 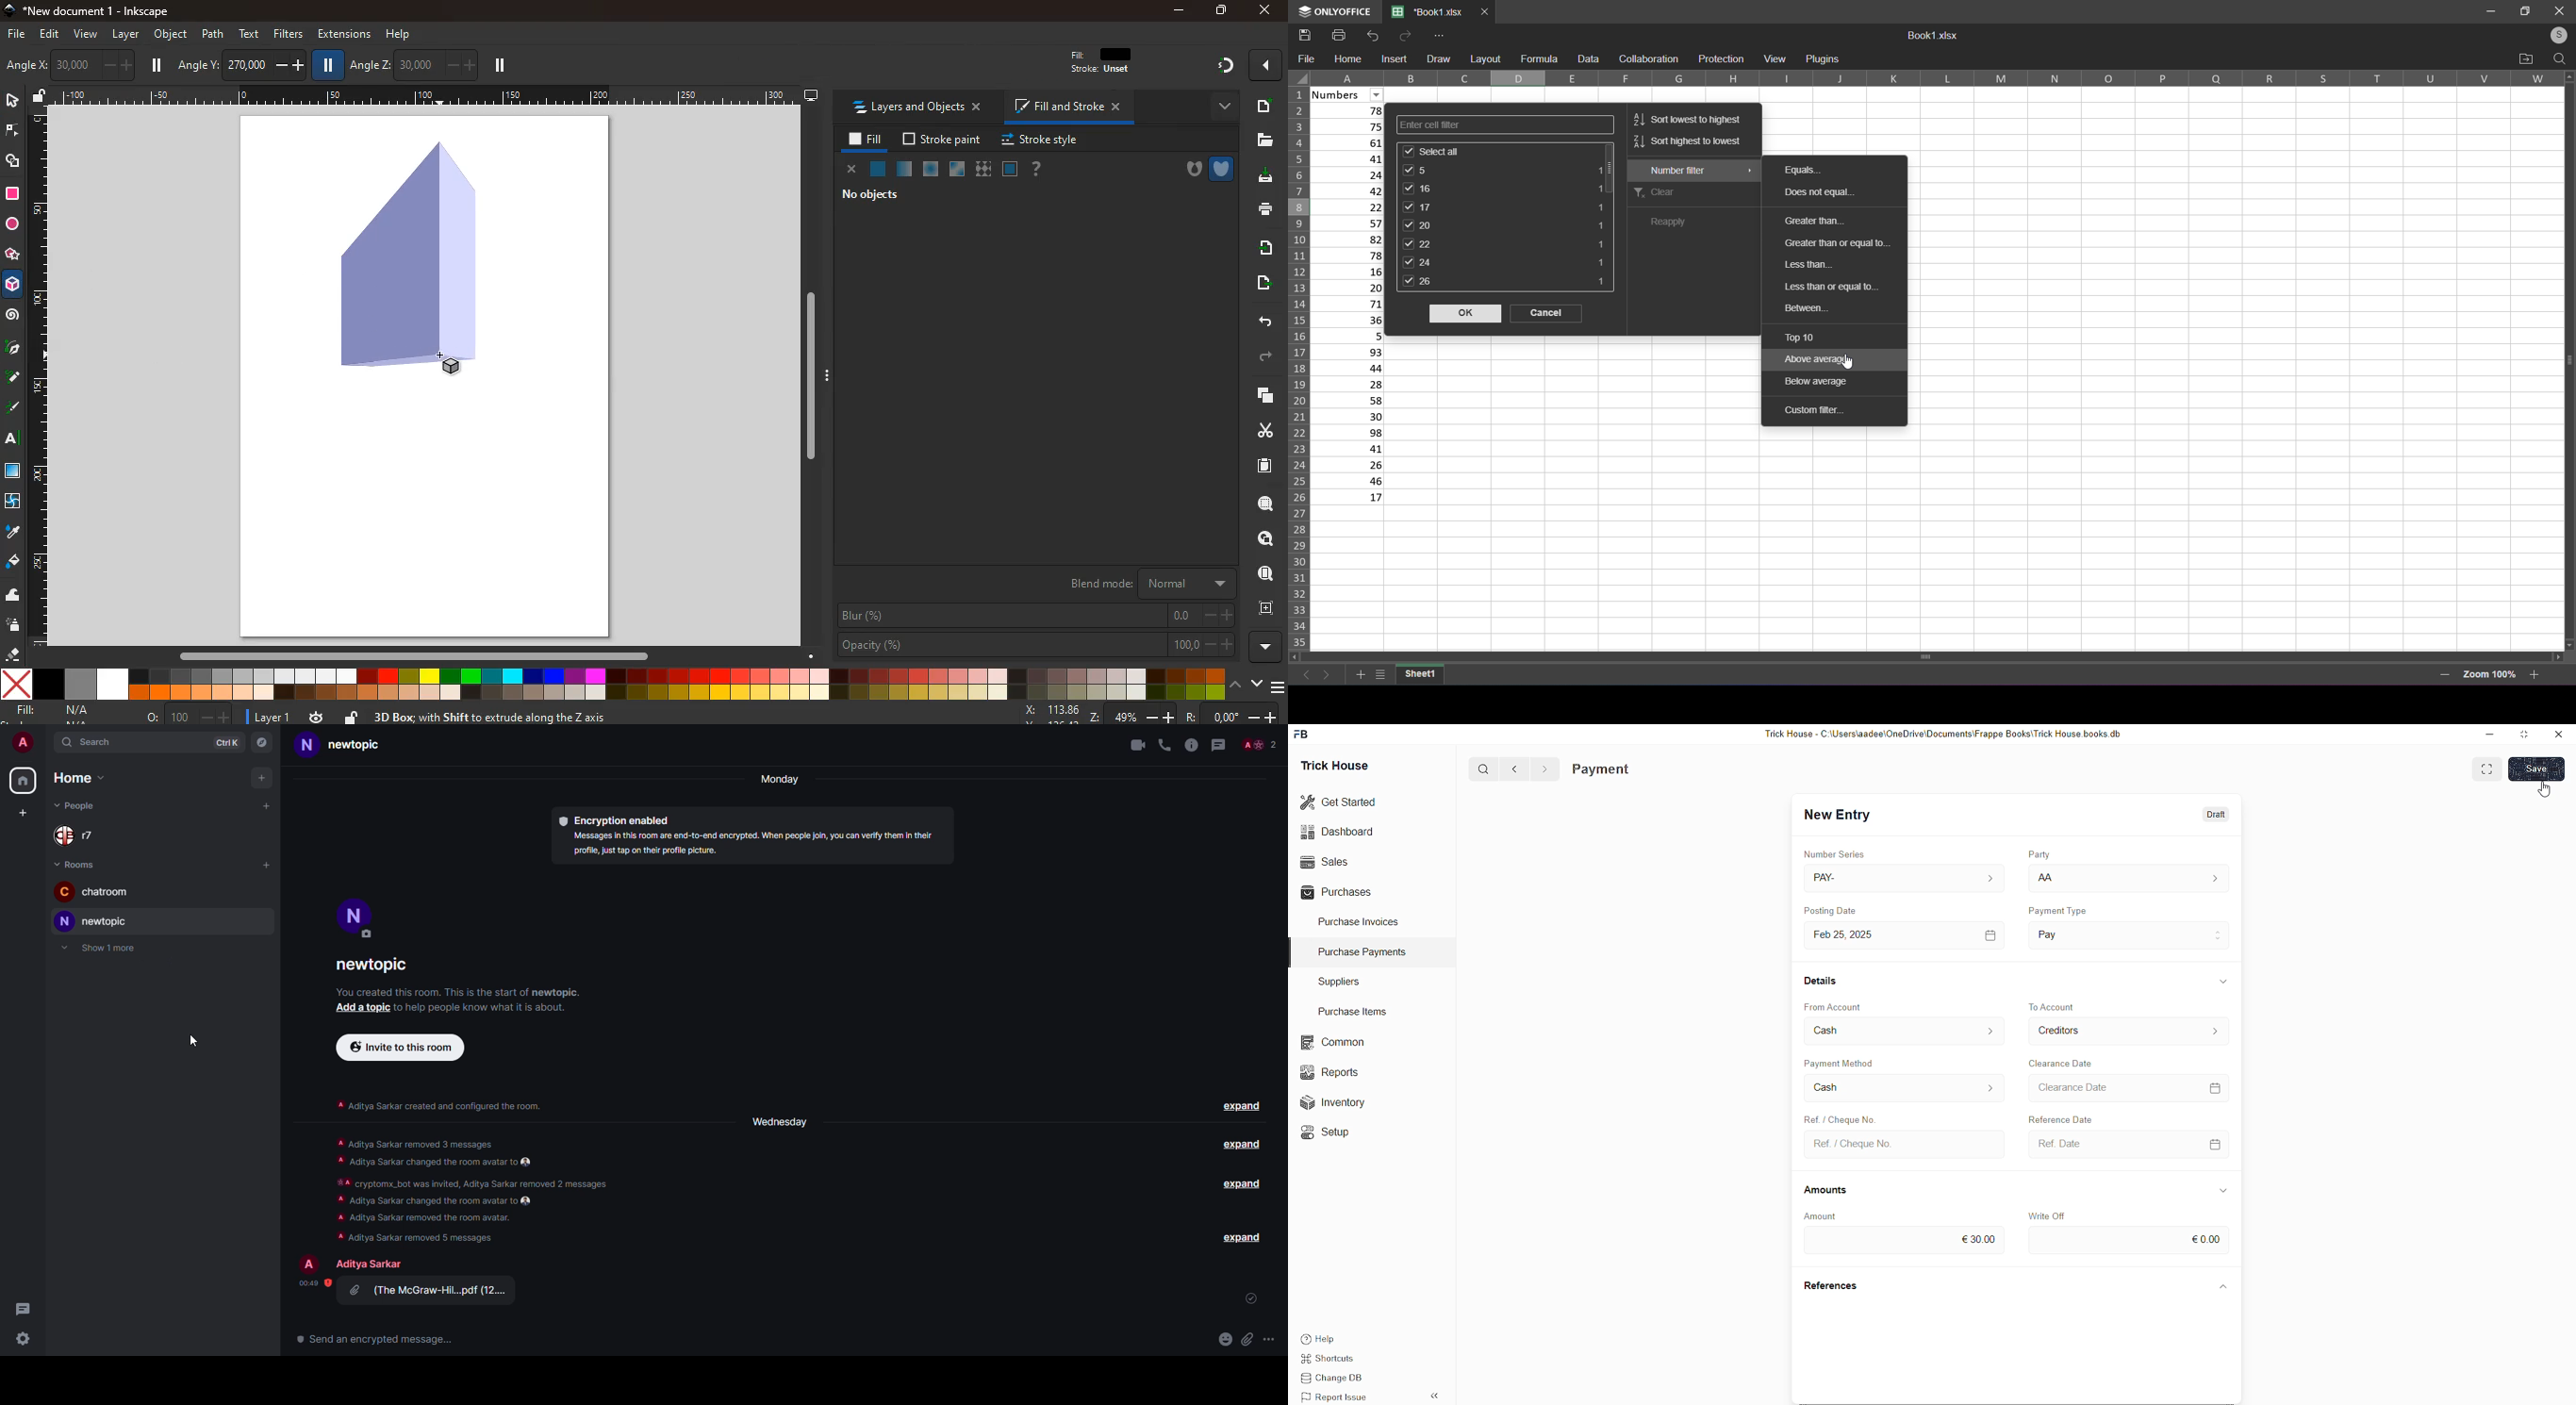 What do you see at coordinates (1236, 686) in the screenshot?
I see `up` at bounding box center [1236, 686].